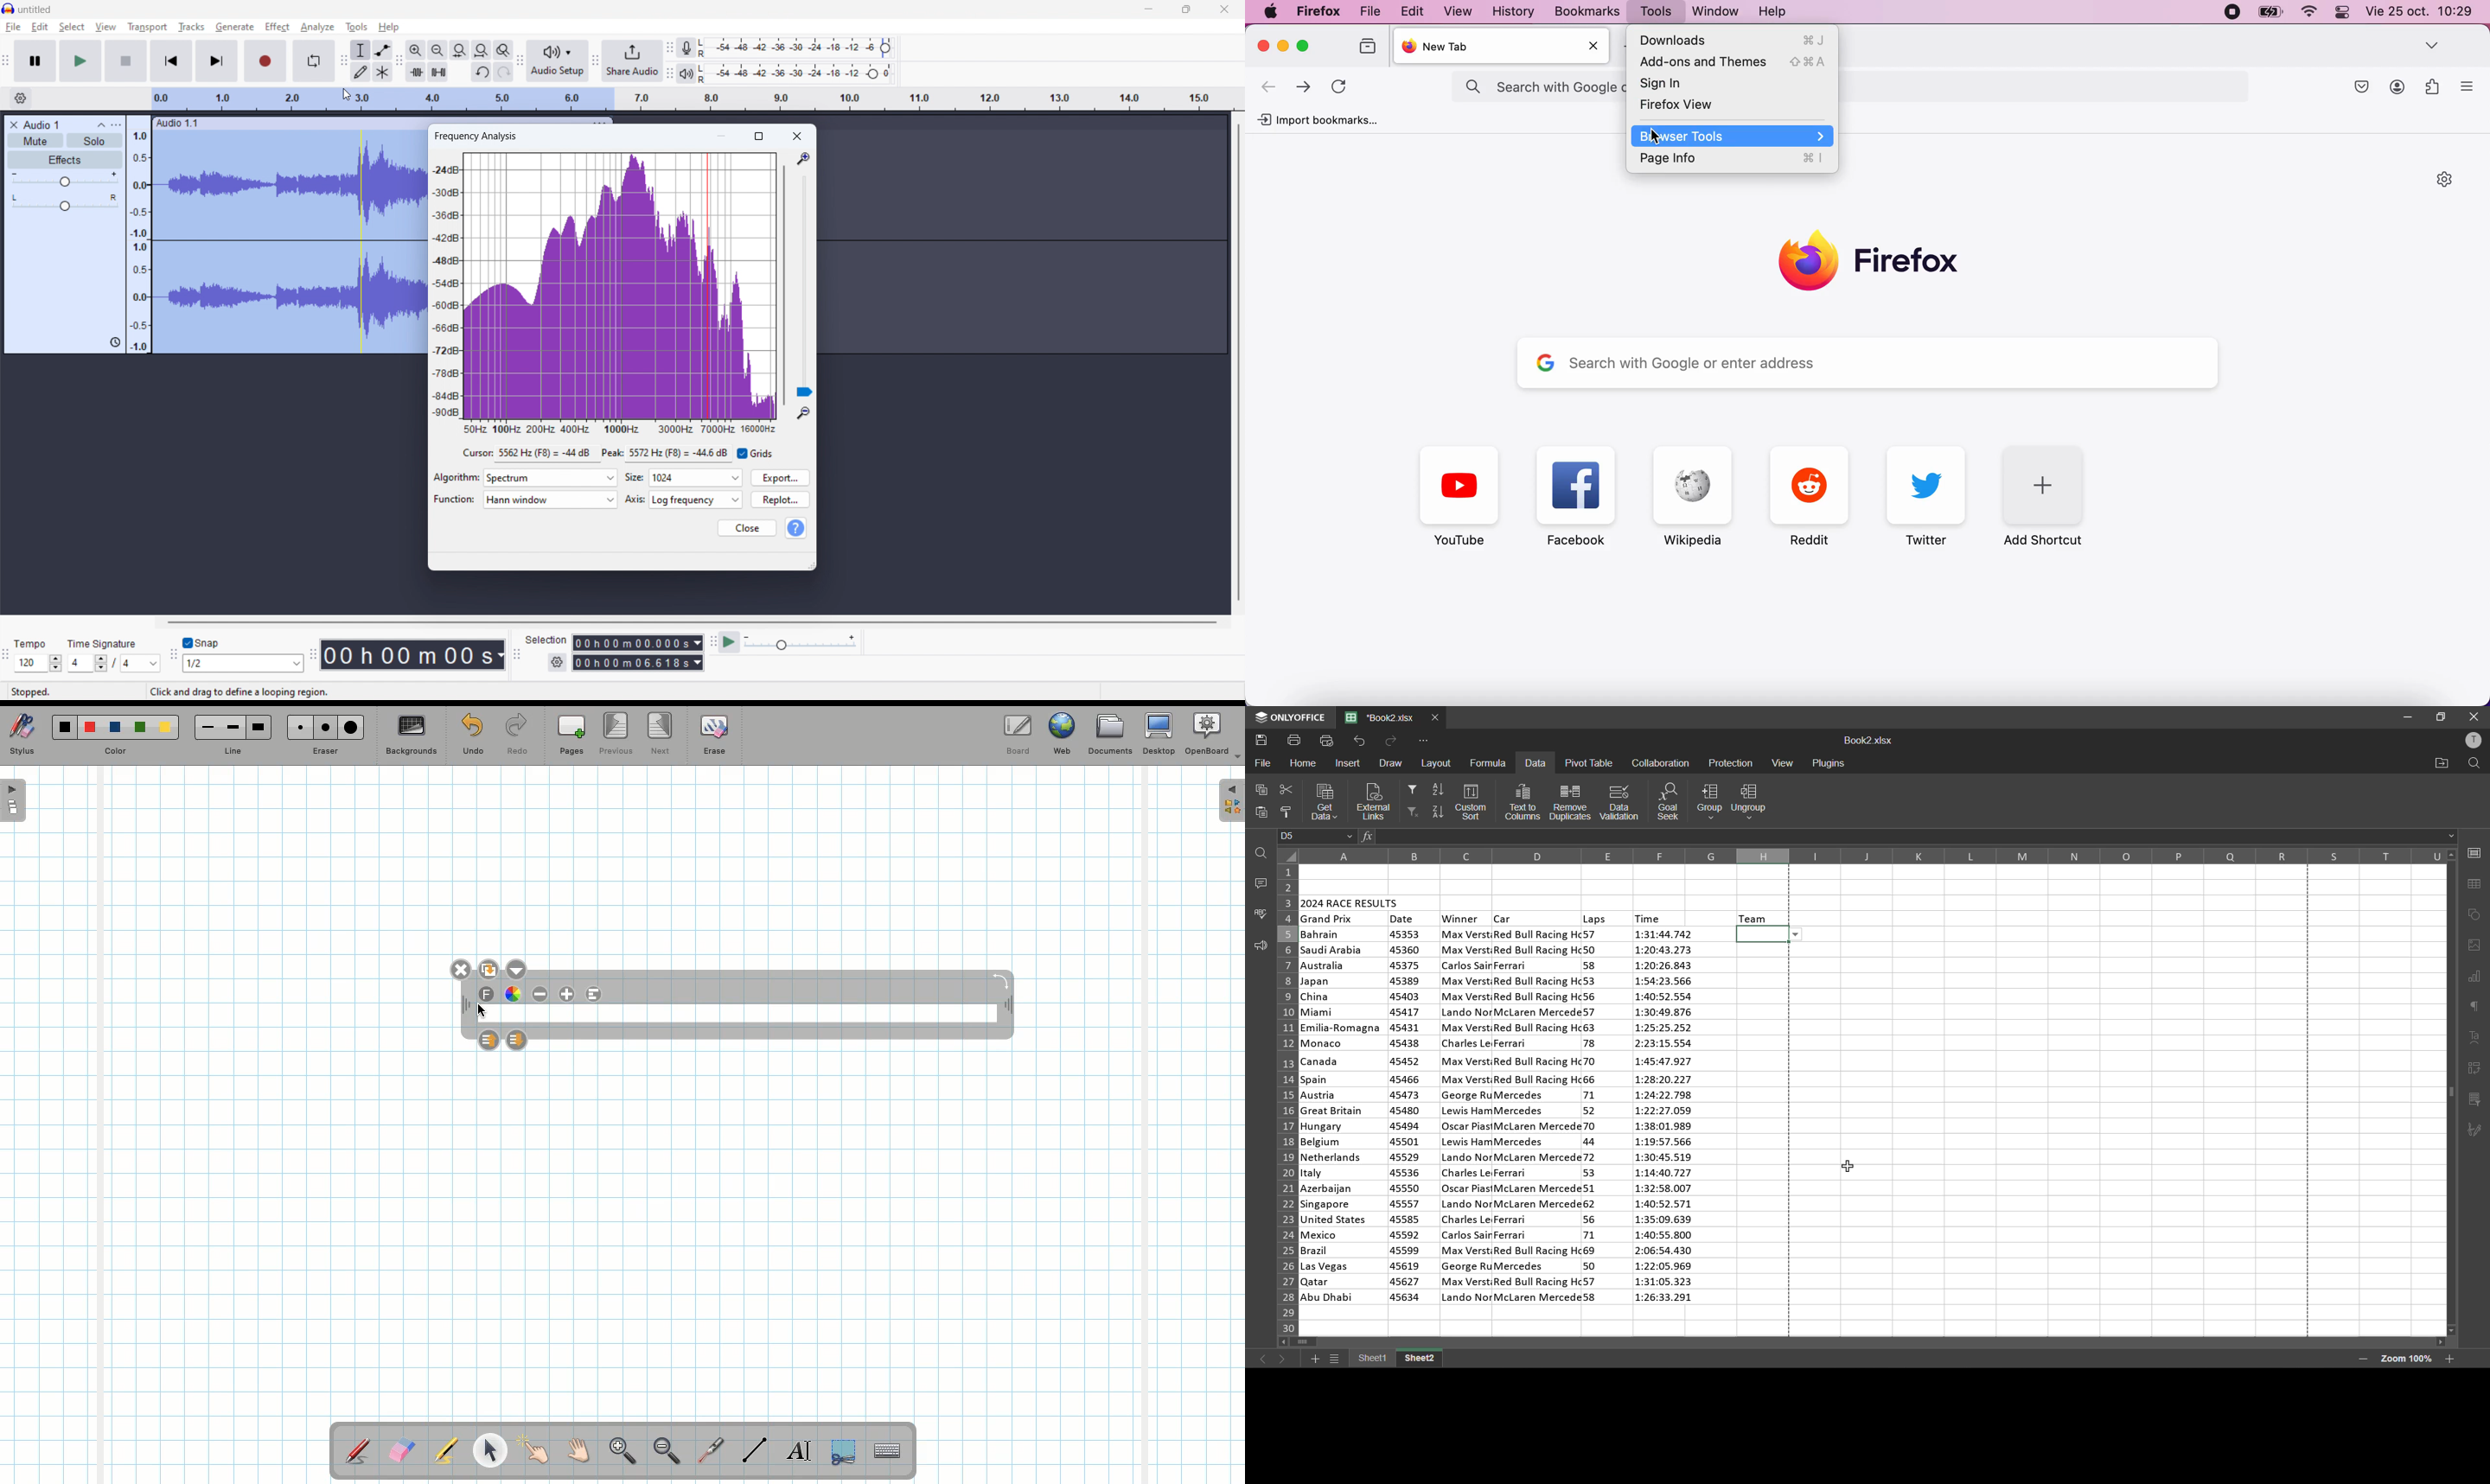 The height and width of the screenshot is (1484, 2492). Describe the element at coordinates (696, 478) in the screenshot. I see `size` at that location.